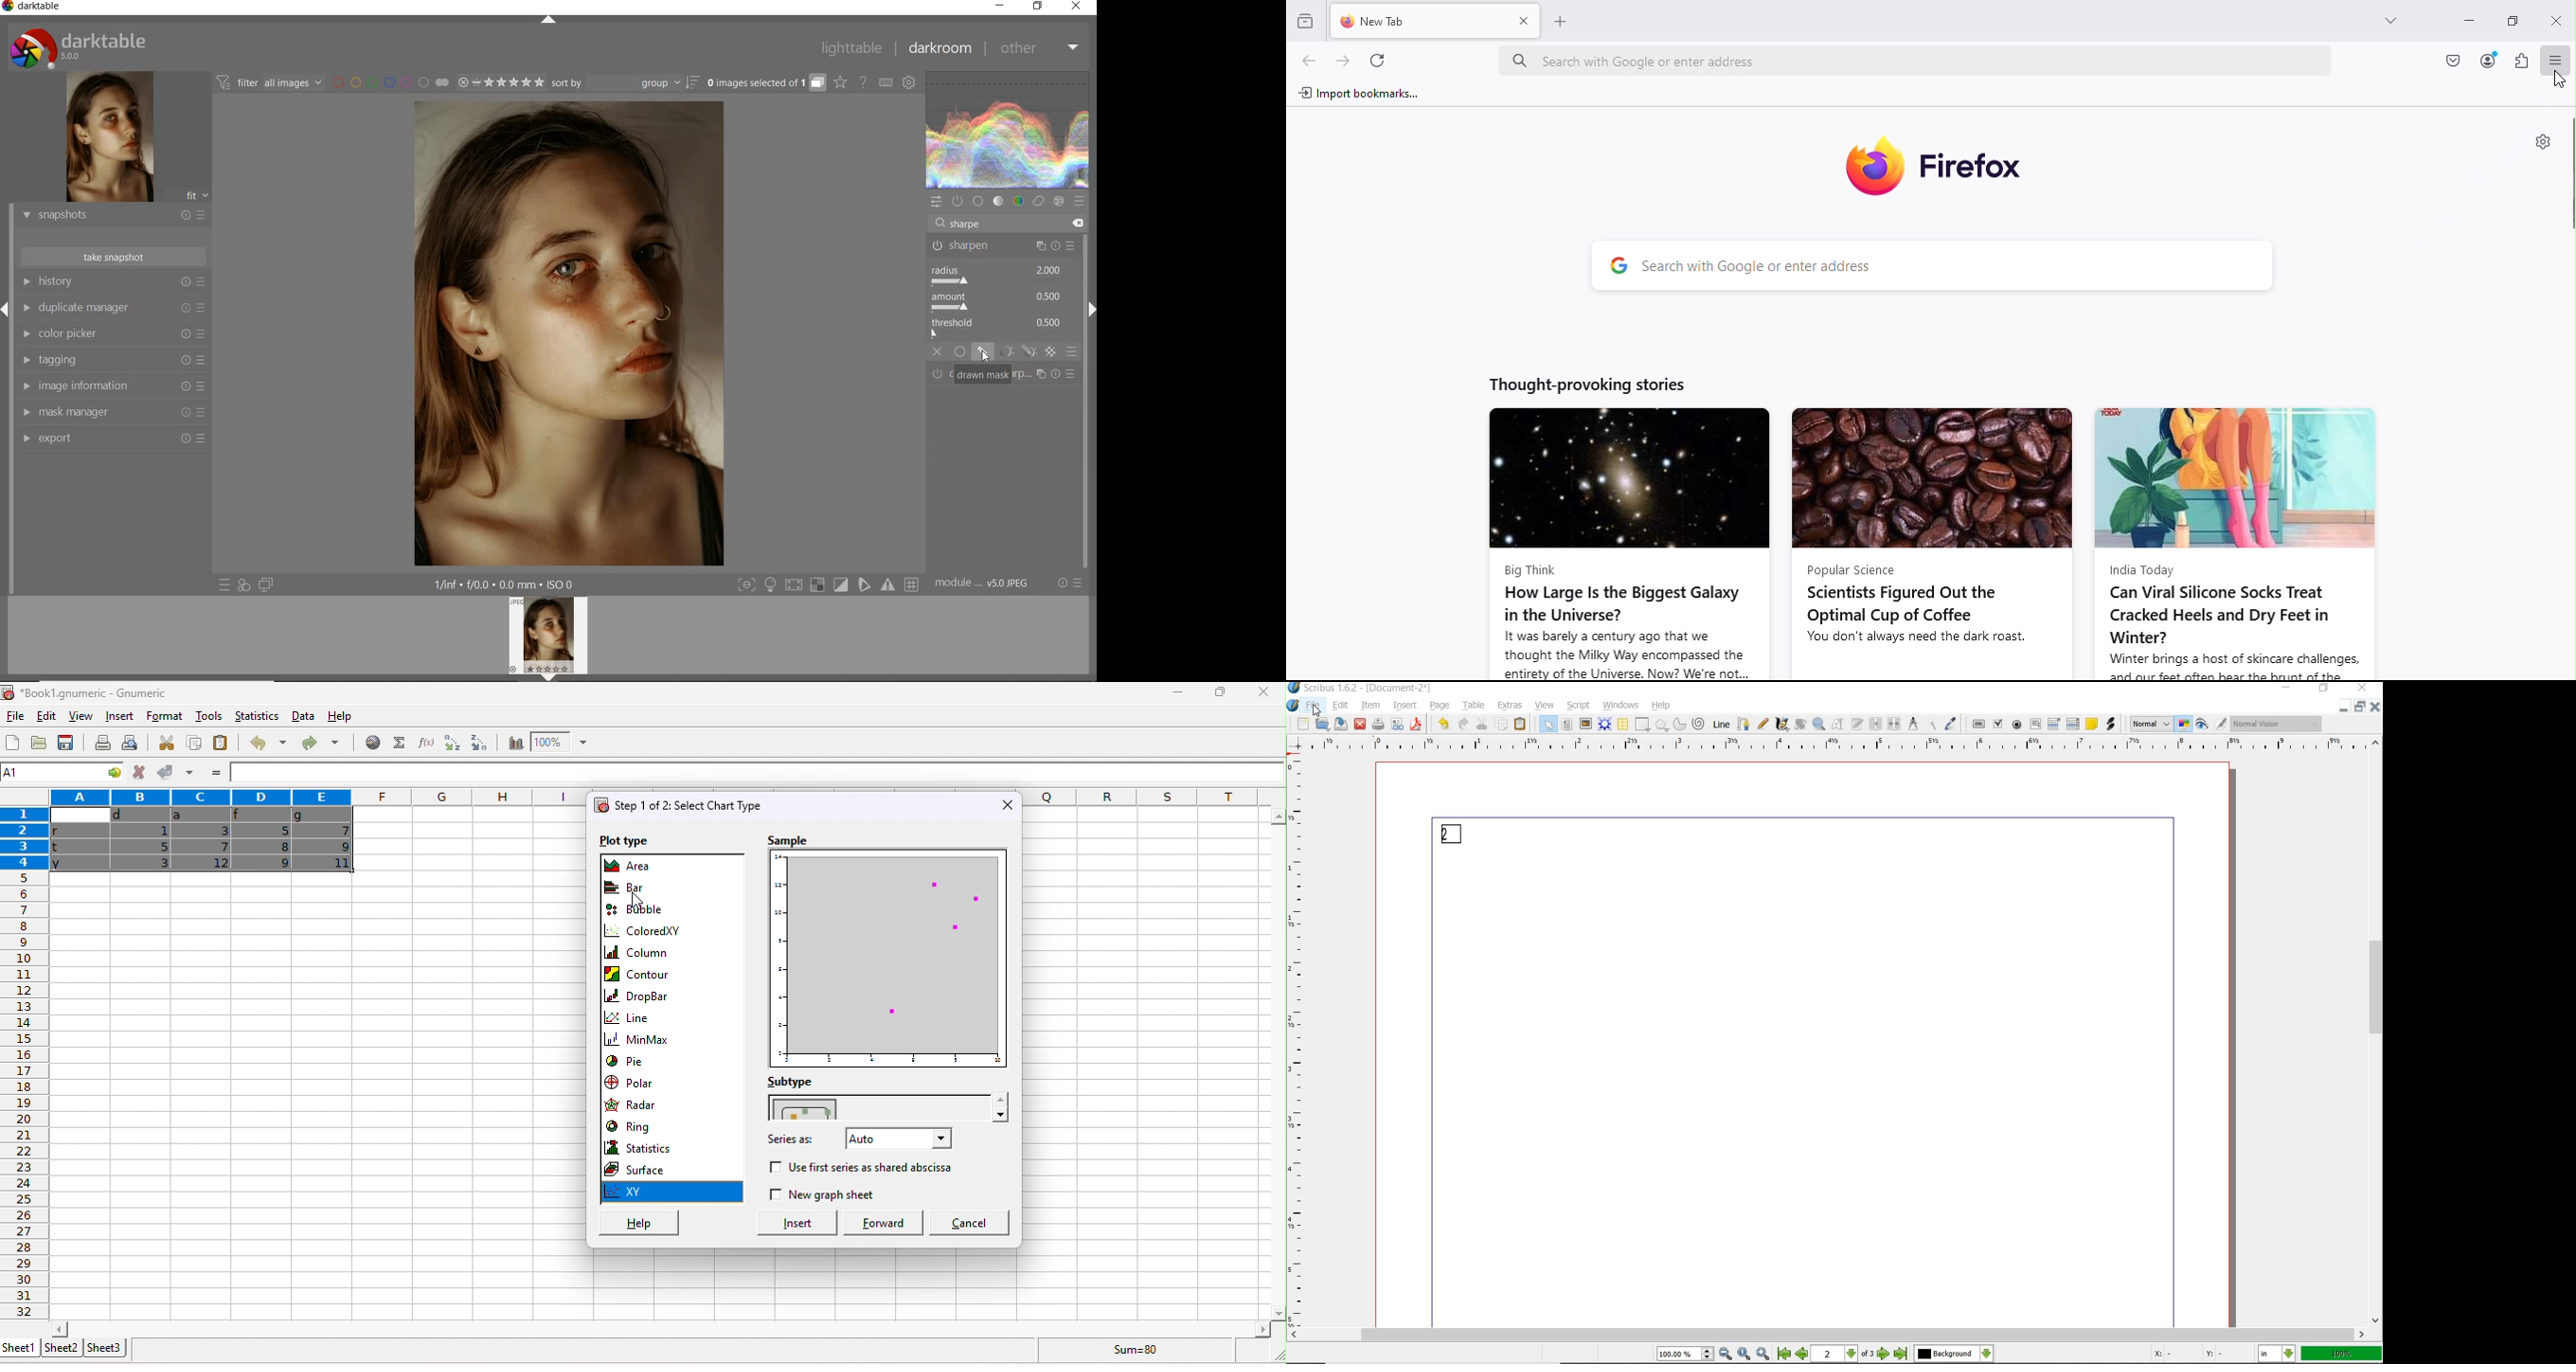  I want to click on select chart type, so click(678, 807).